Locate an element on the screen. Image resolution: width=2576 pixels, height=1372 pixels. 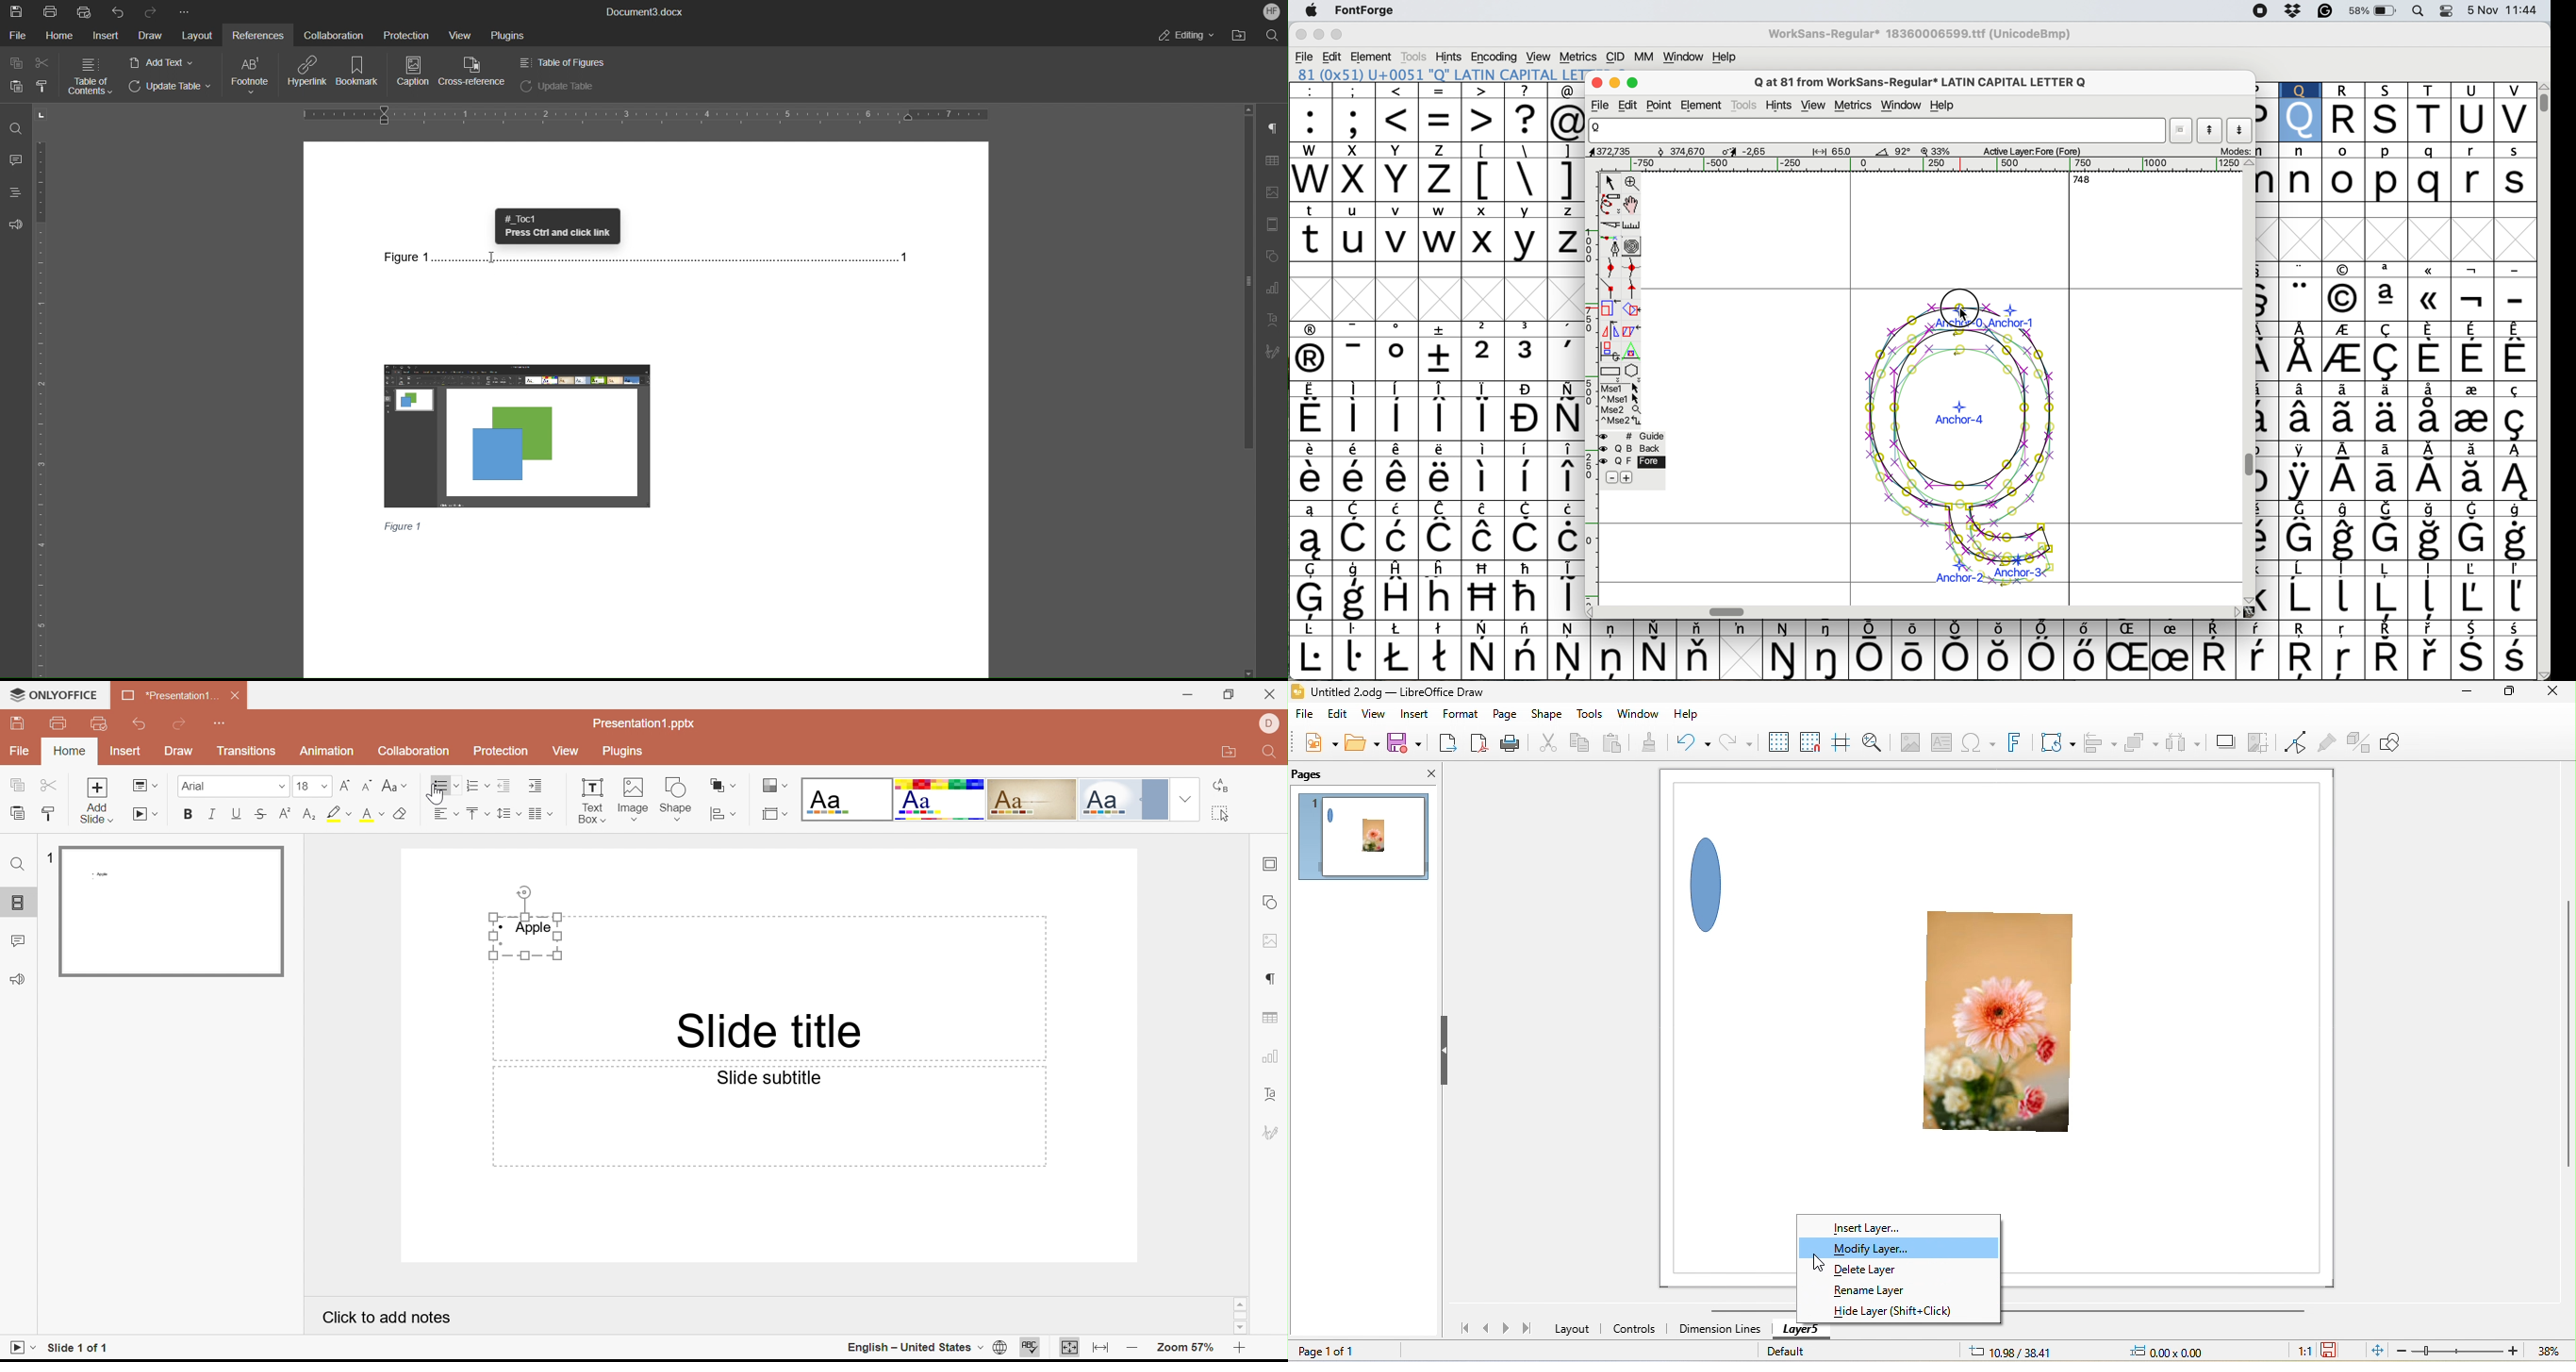
change whether spiro is active or not is located at coordinates (1634, 248).